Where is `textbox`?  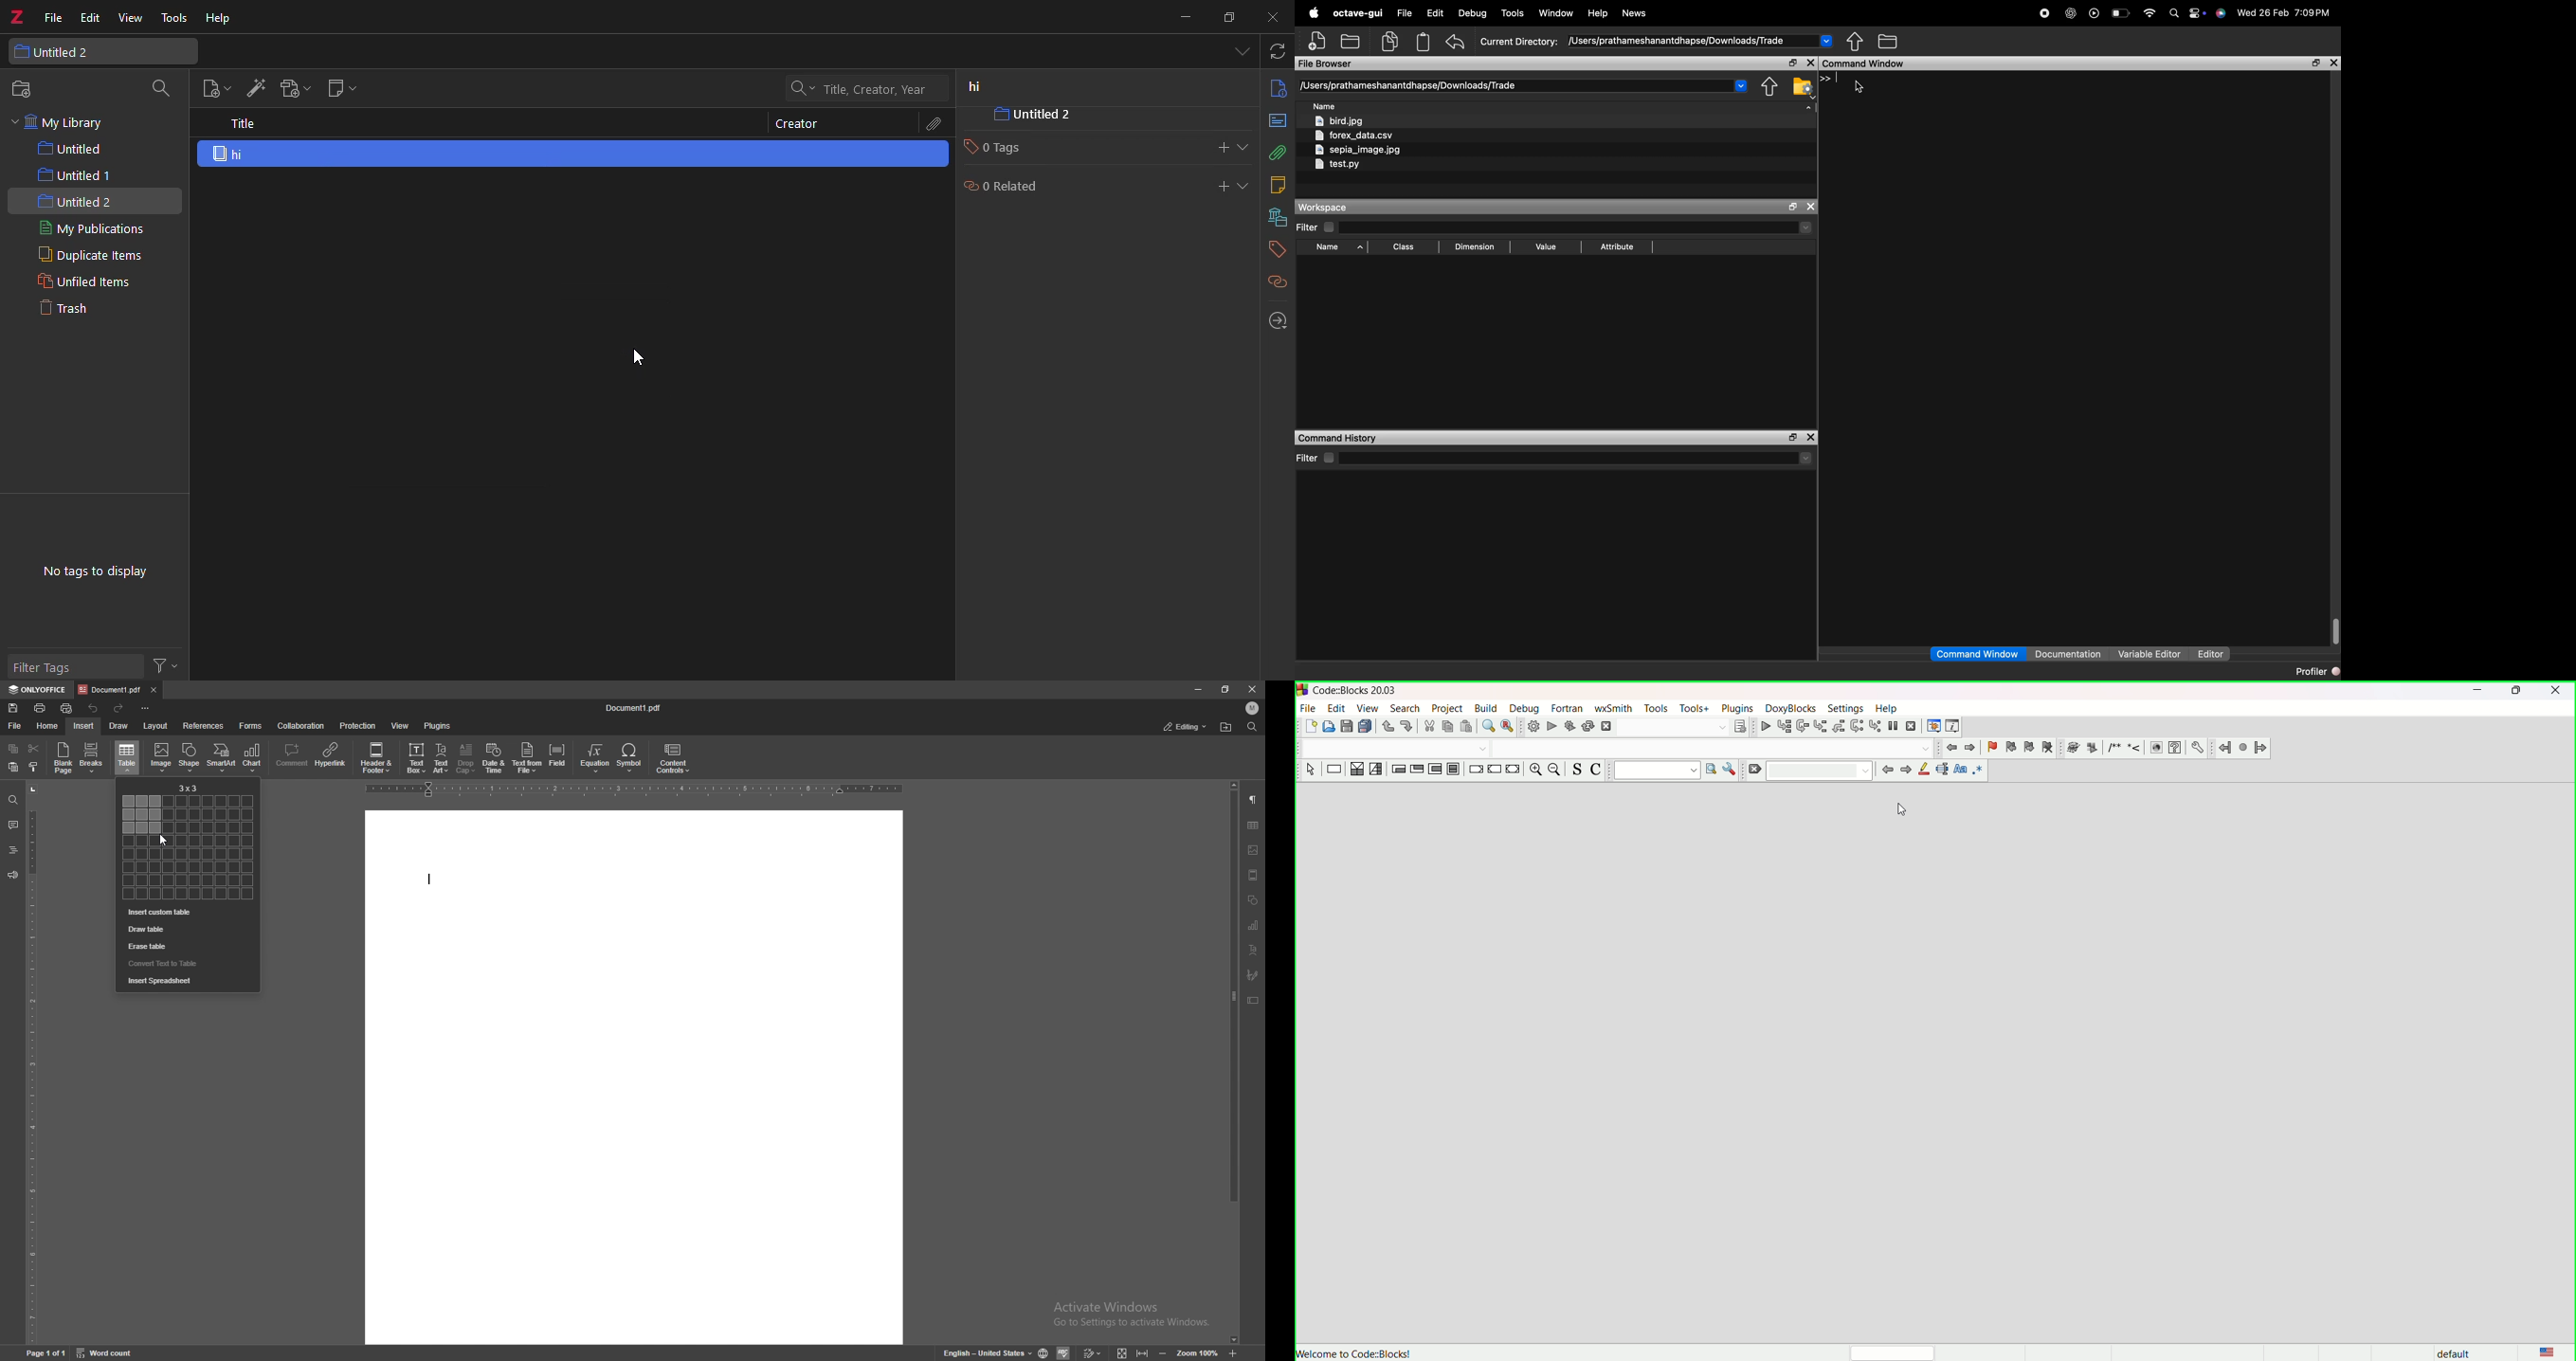
textbox is located at coordinates (1820, 771).